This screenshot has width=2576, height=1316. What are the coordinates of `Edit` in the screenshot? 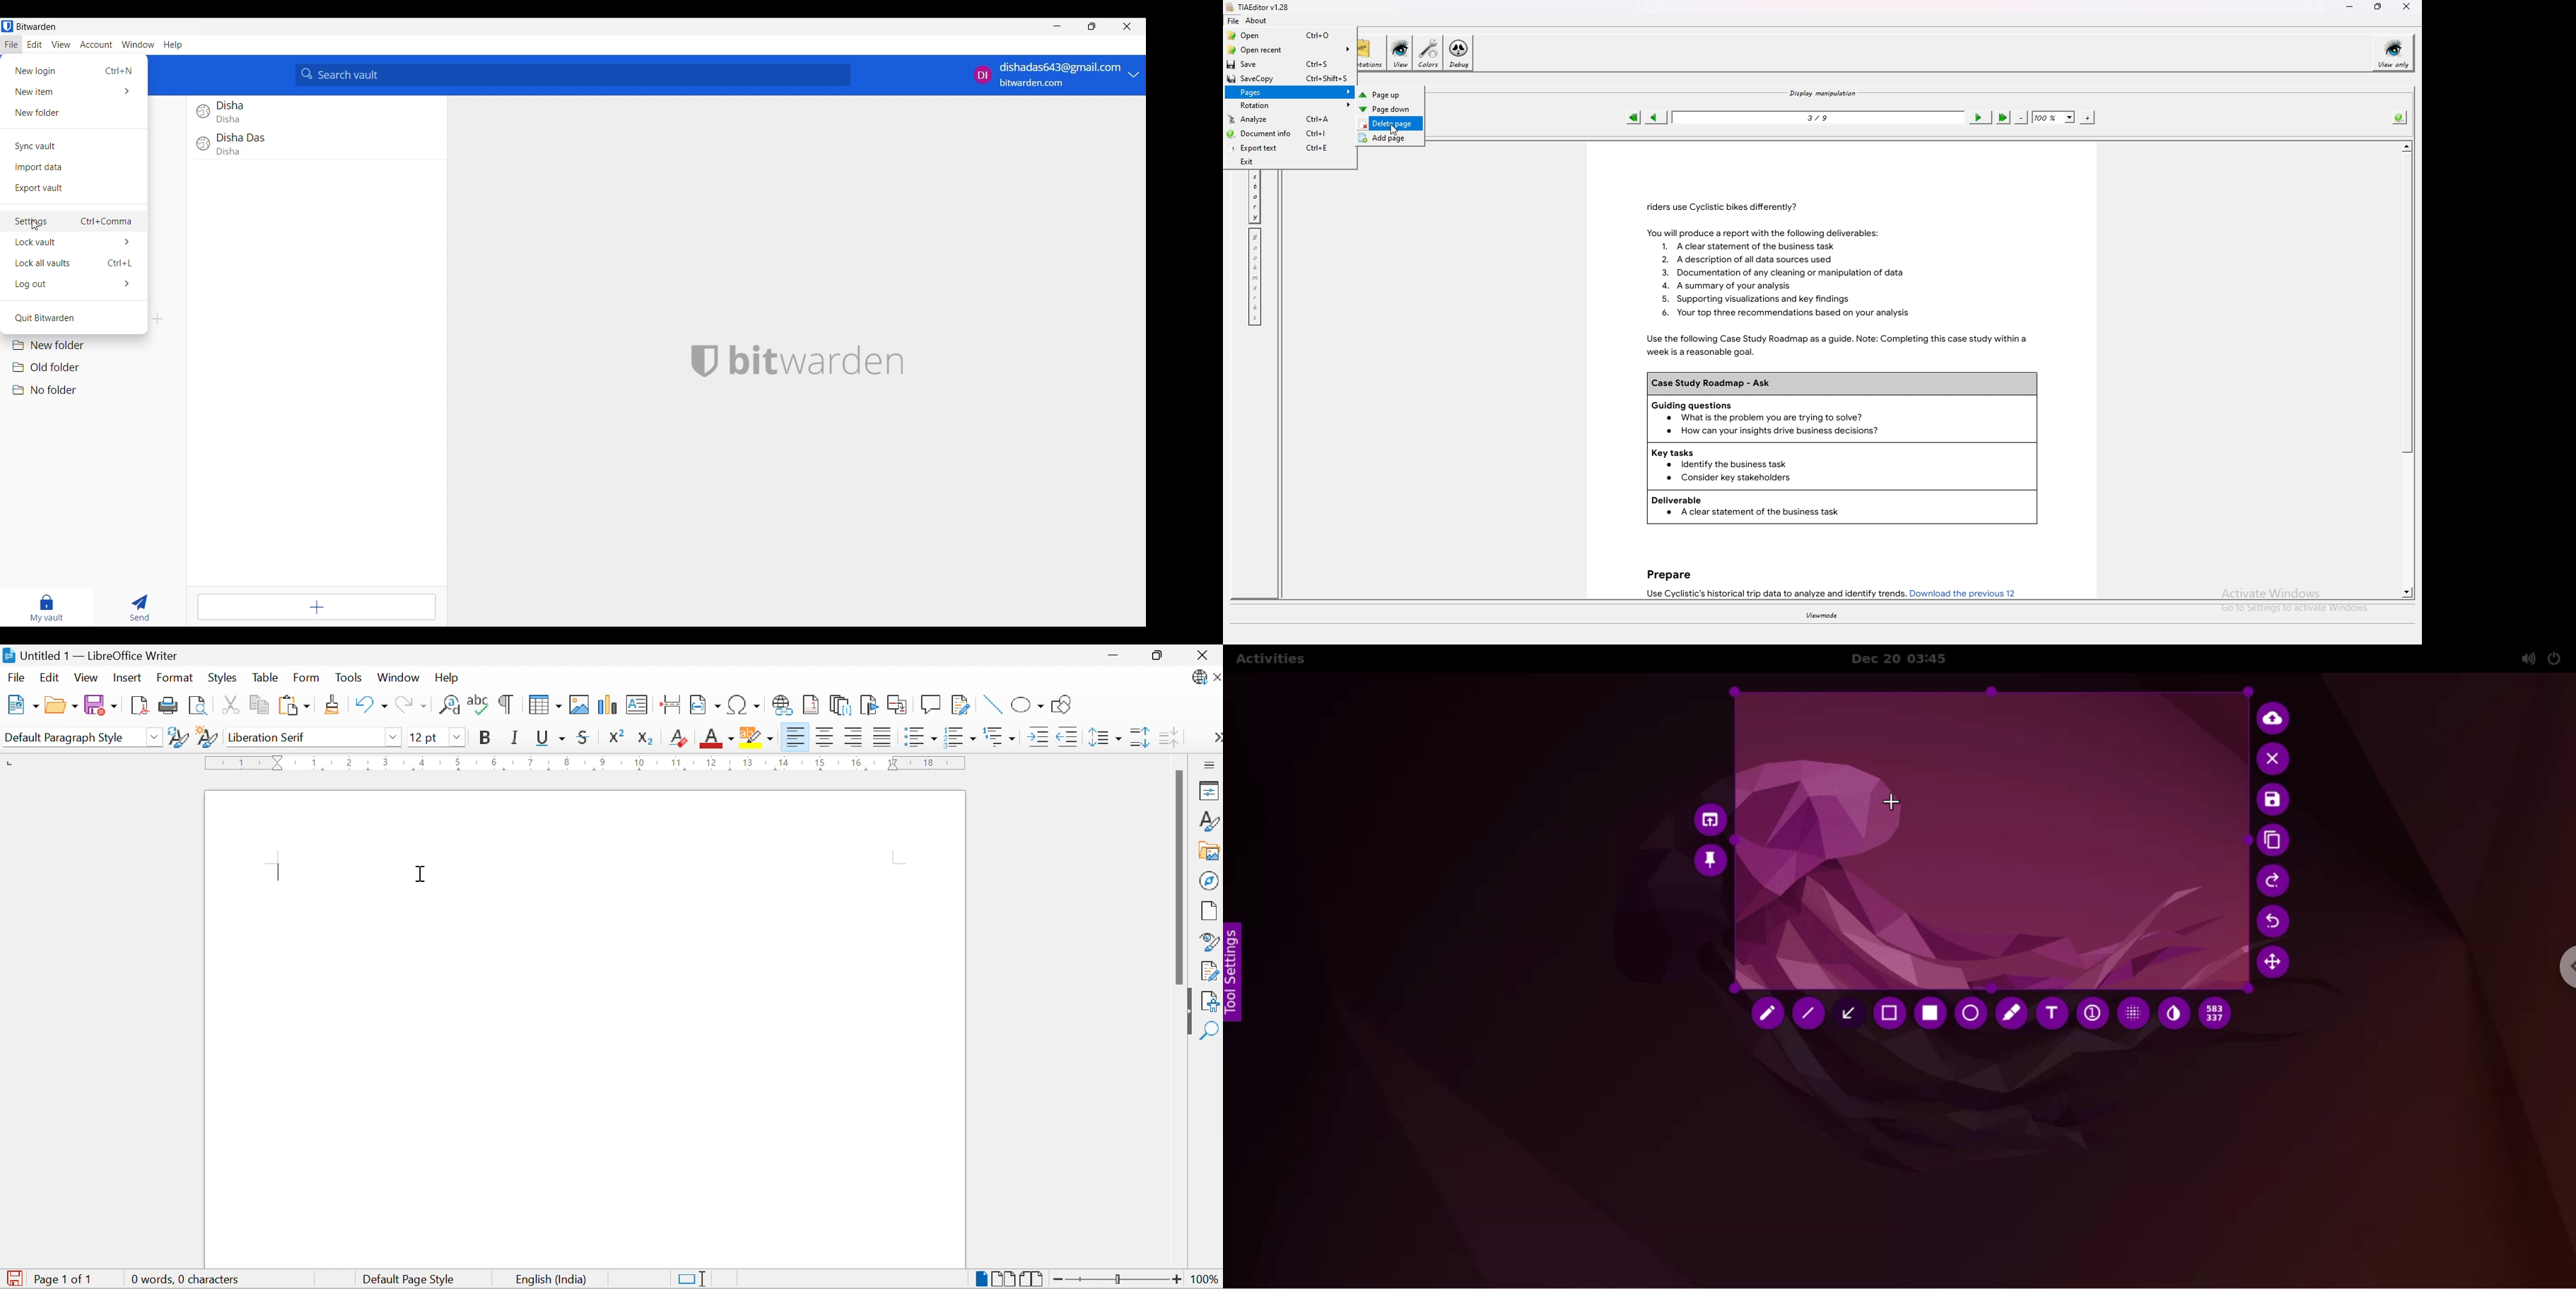 It's located at (50, 677).